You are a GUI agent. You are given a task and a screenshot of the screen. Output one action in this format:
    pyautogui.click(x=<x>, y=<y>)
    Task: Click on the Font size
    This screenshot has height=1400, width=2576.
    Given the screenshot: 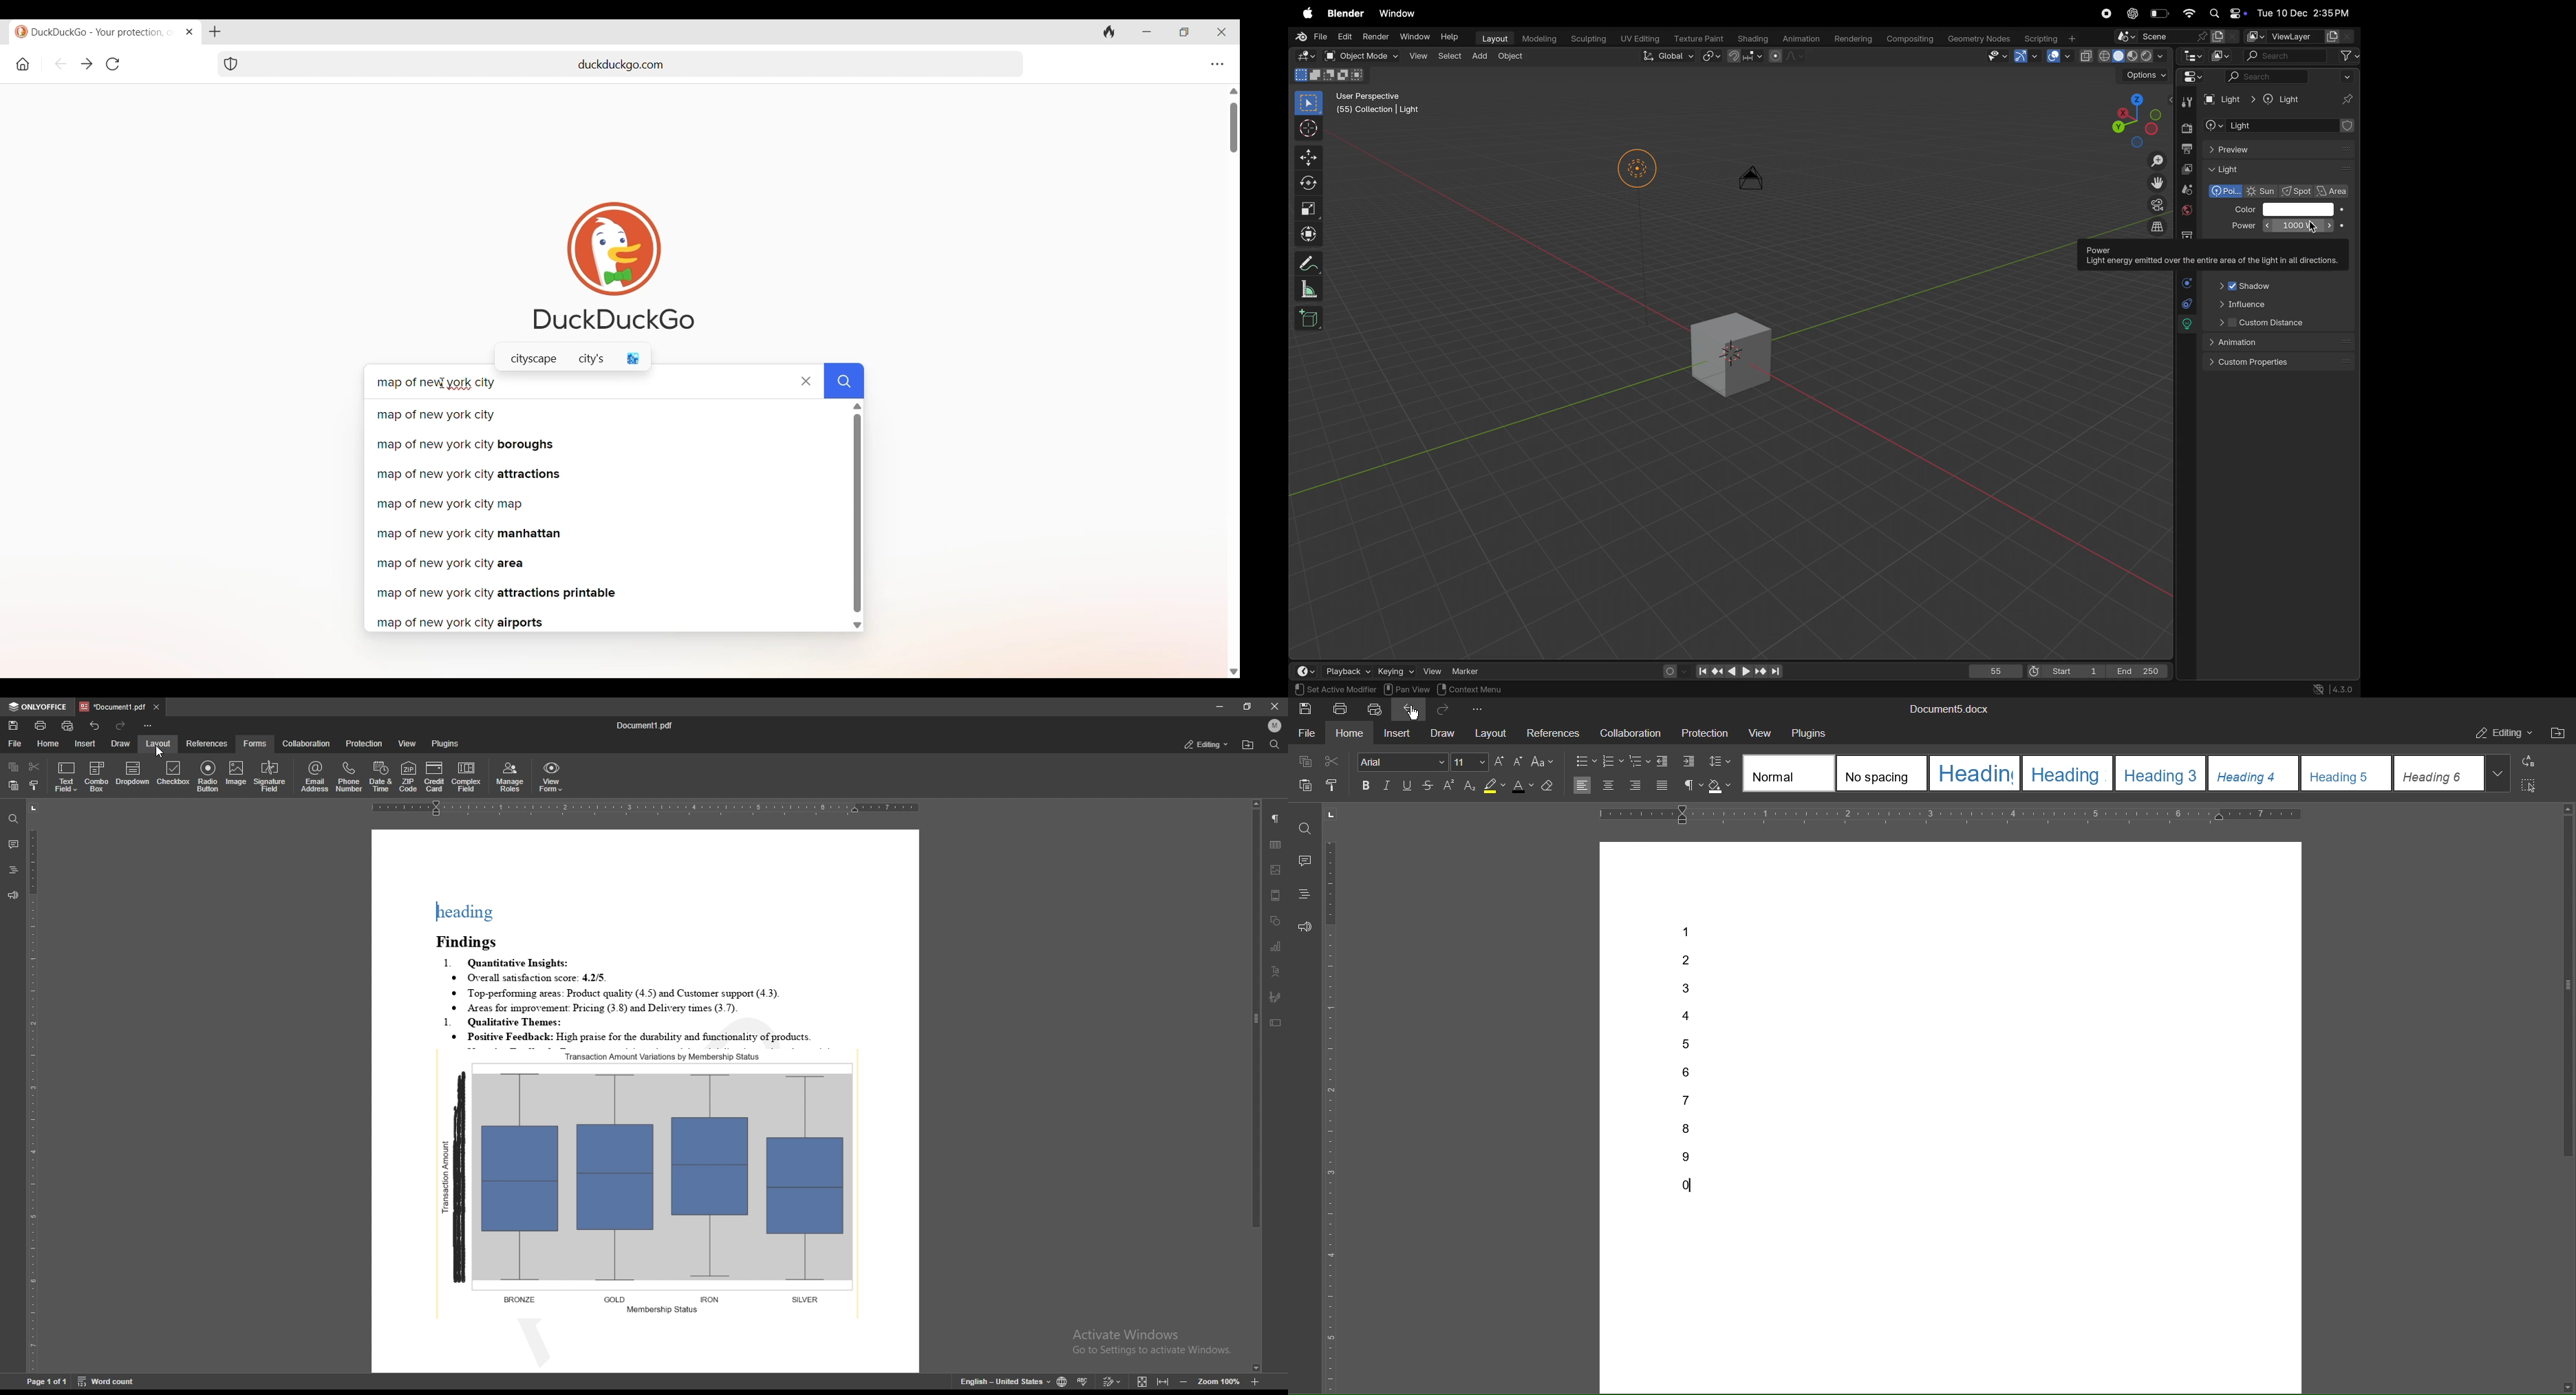 What is the action you would take?
    pyautogui.click(x=1469, y=762)
    